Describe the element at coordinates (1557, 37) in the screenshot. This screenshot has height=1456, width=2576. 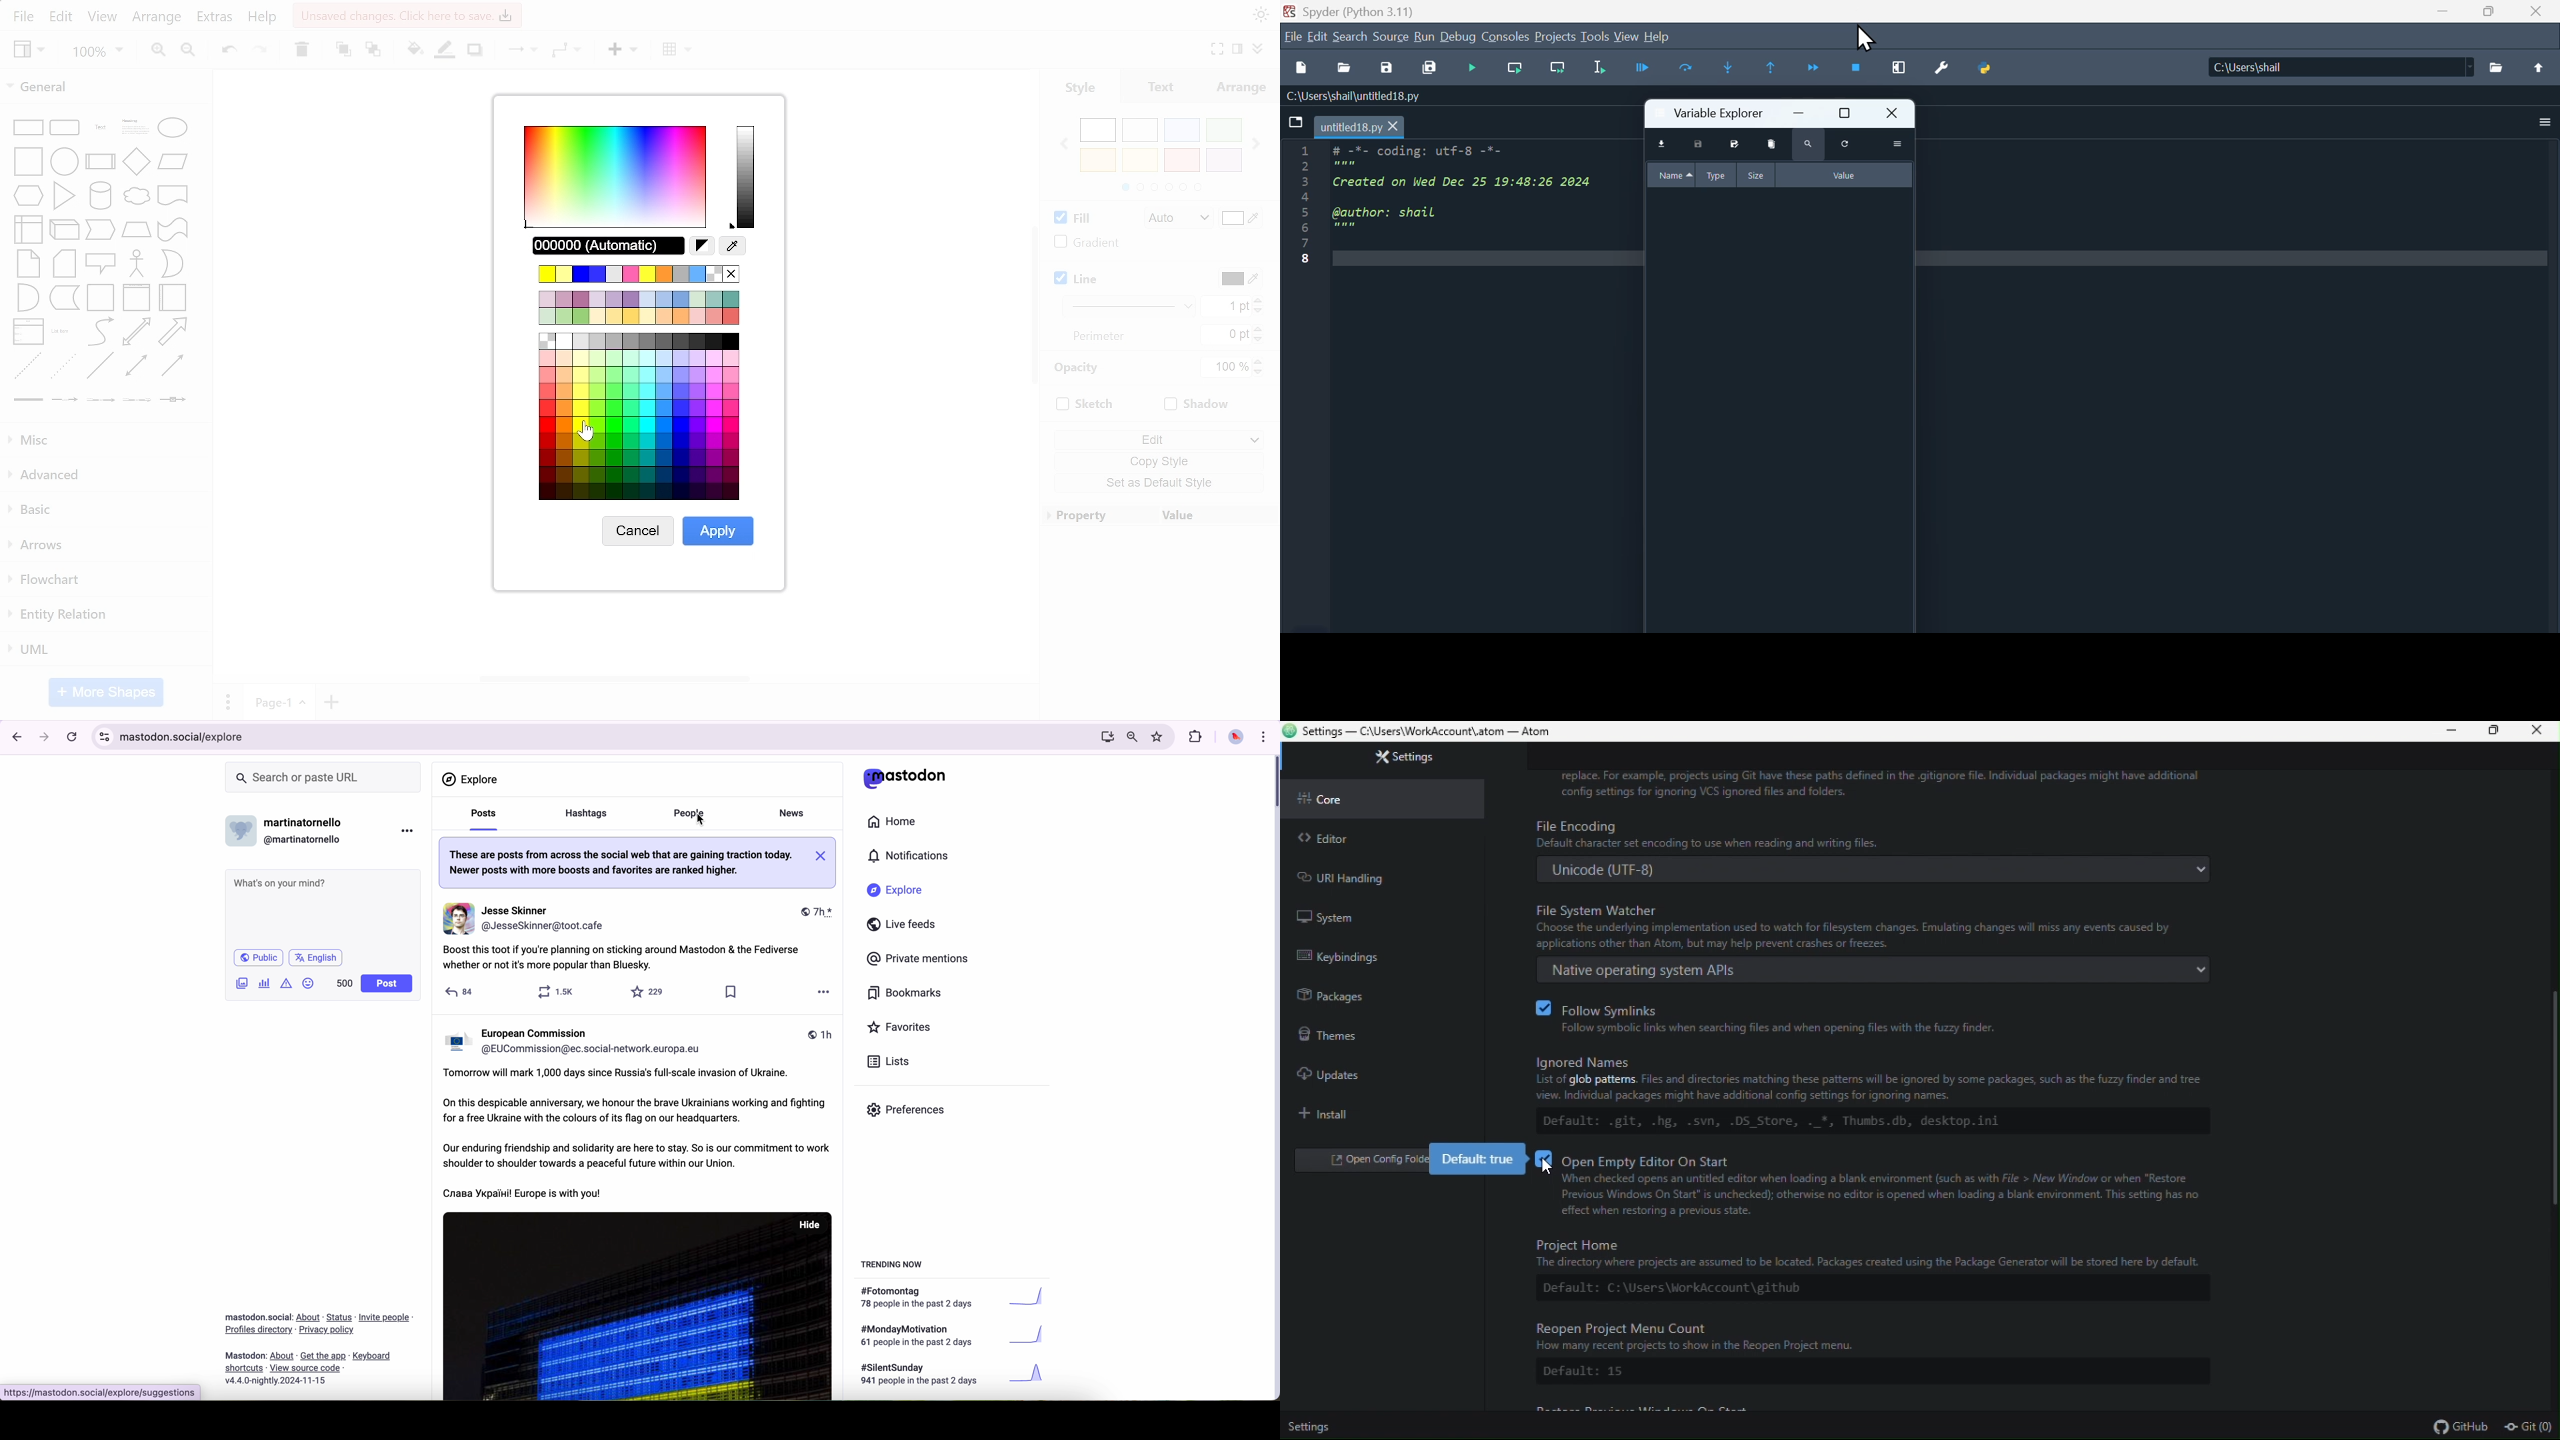
I see `Projects` at that location.